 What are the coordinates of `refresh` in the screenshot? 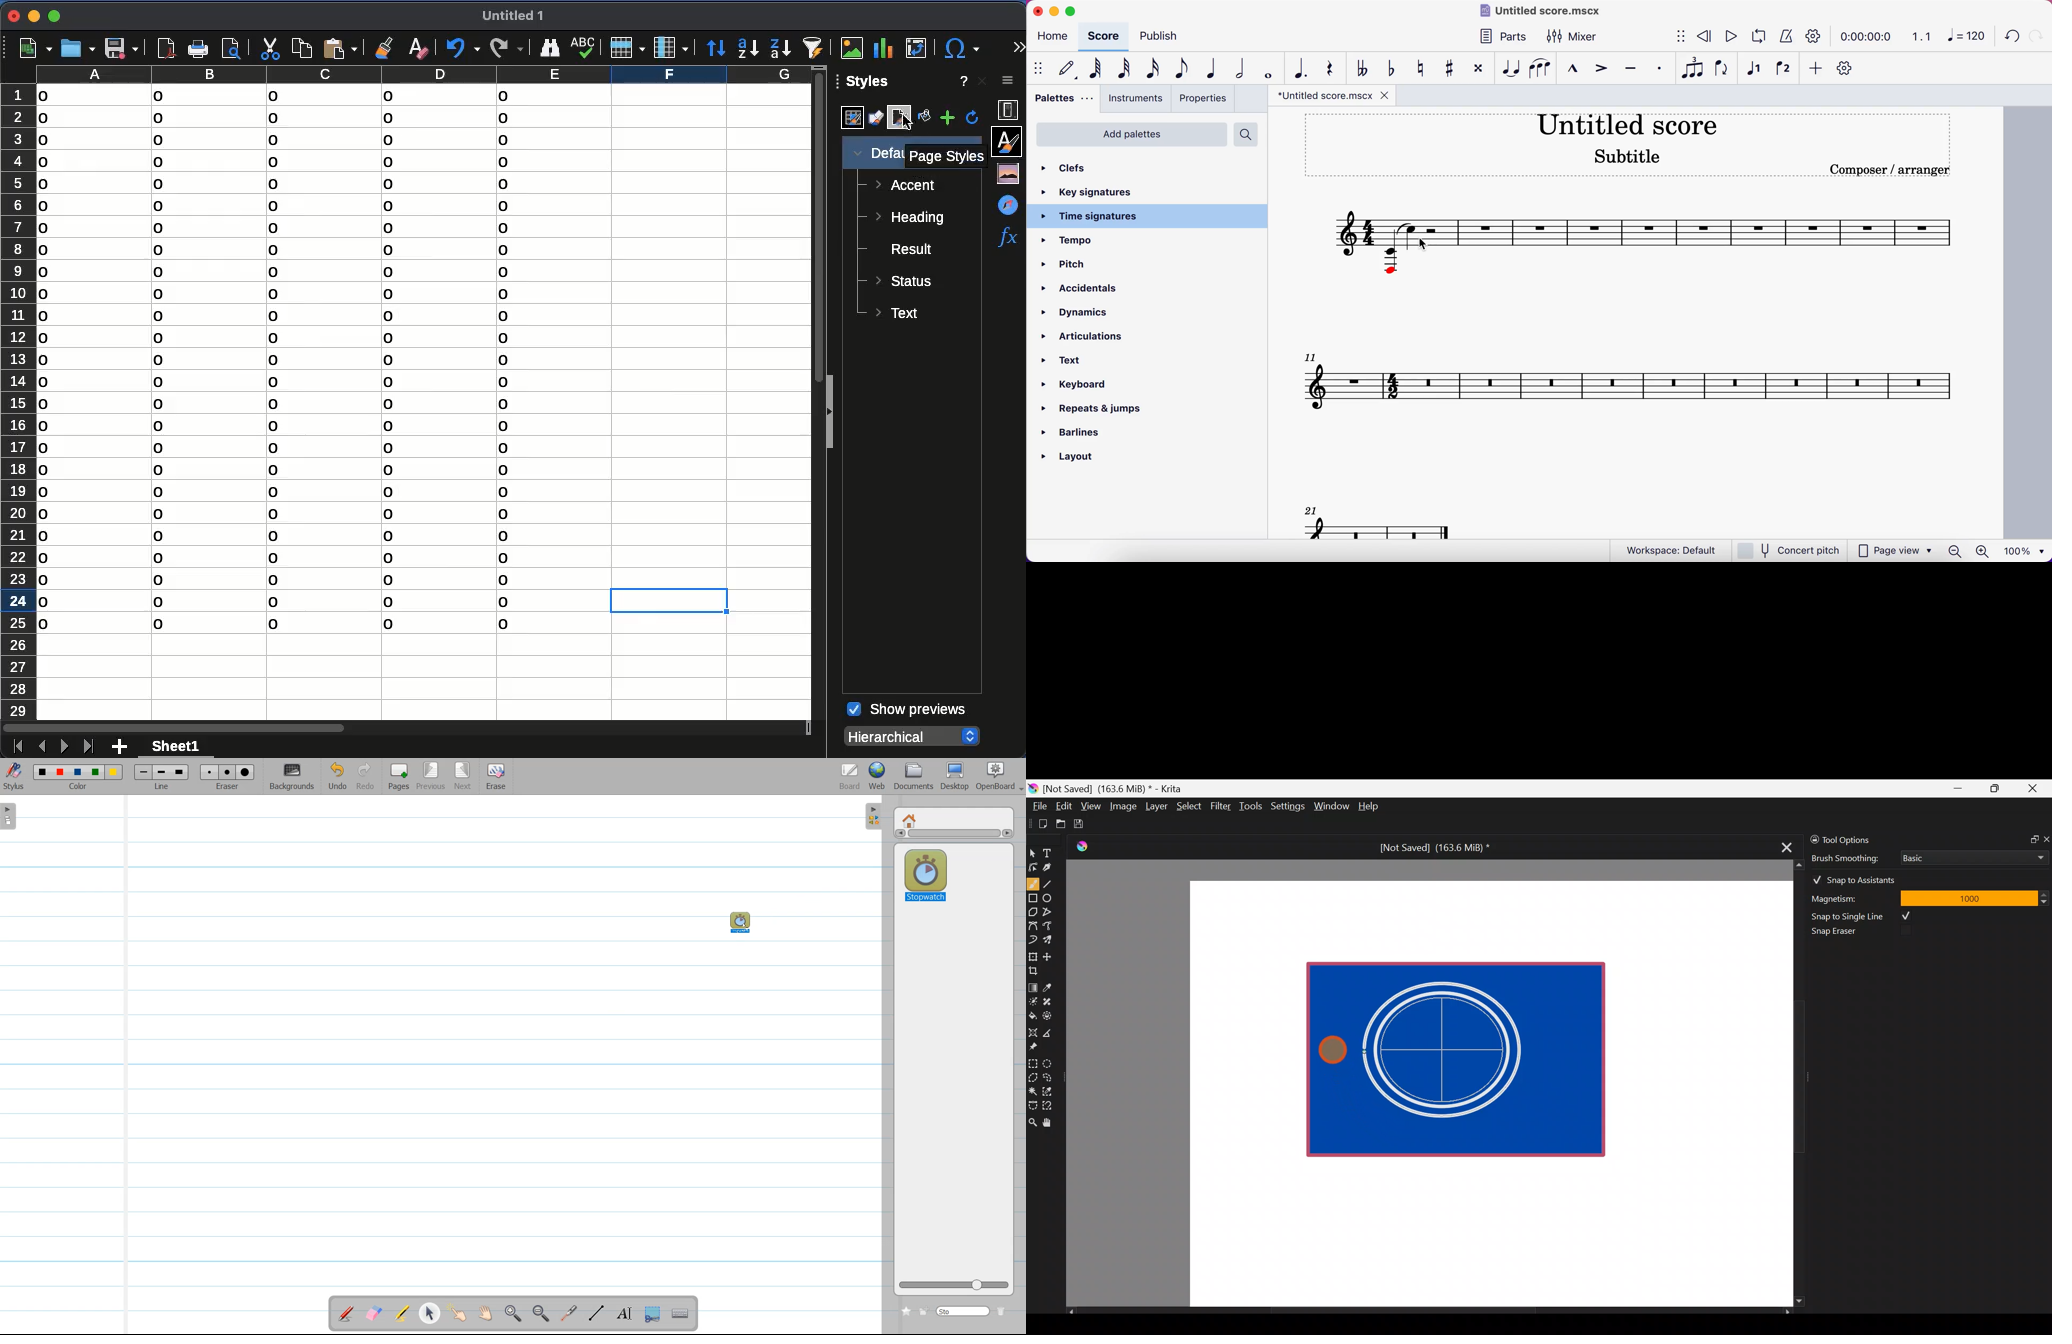 It's located at (973, 118).